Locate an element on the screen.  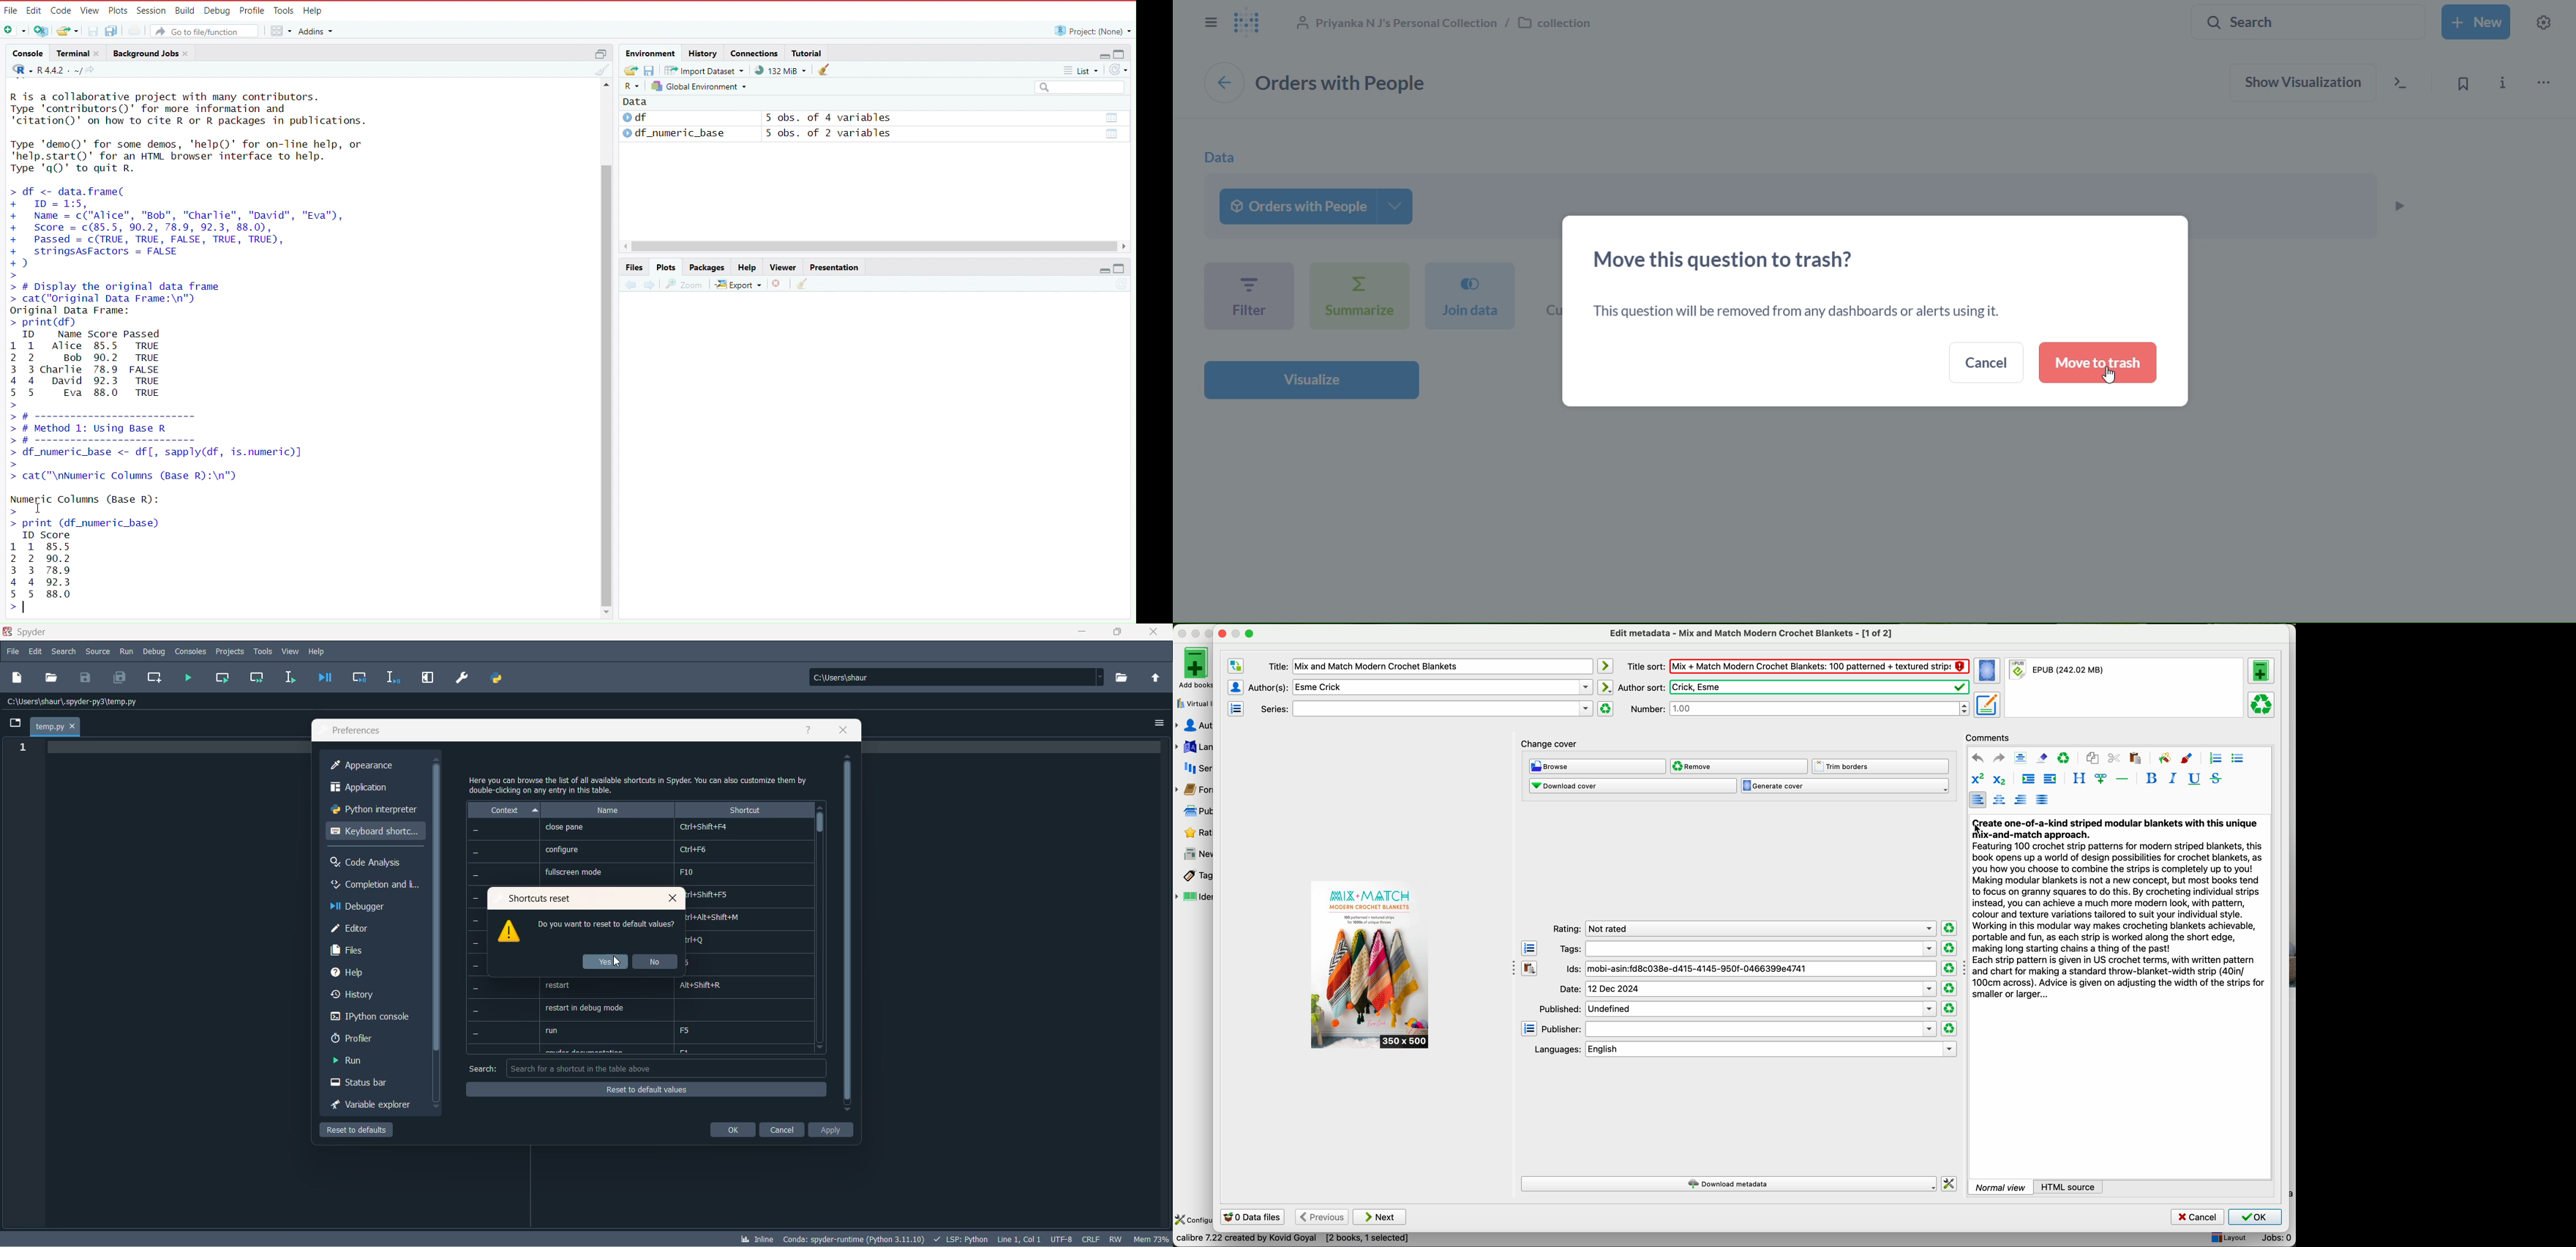
languages is located at coordinates (1744, 1049).